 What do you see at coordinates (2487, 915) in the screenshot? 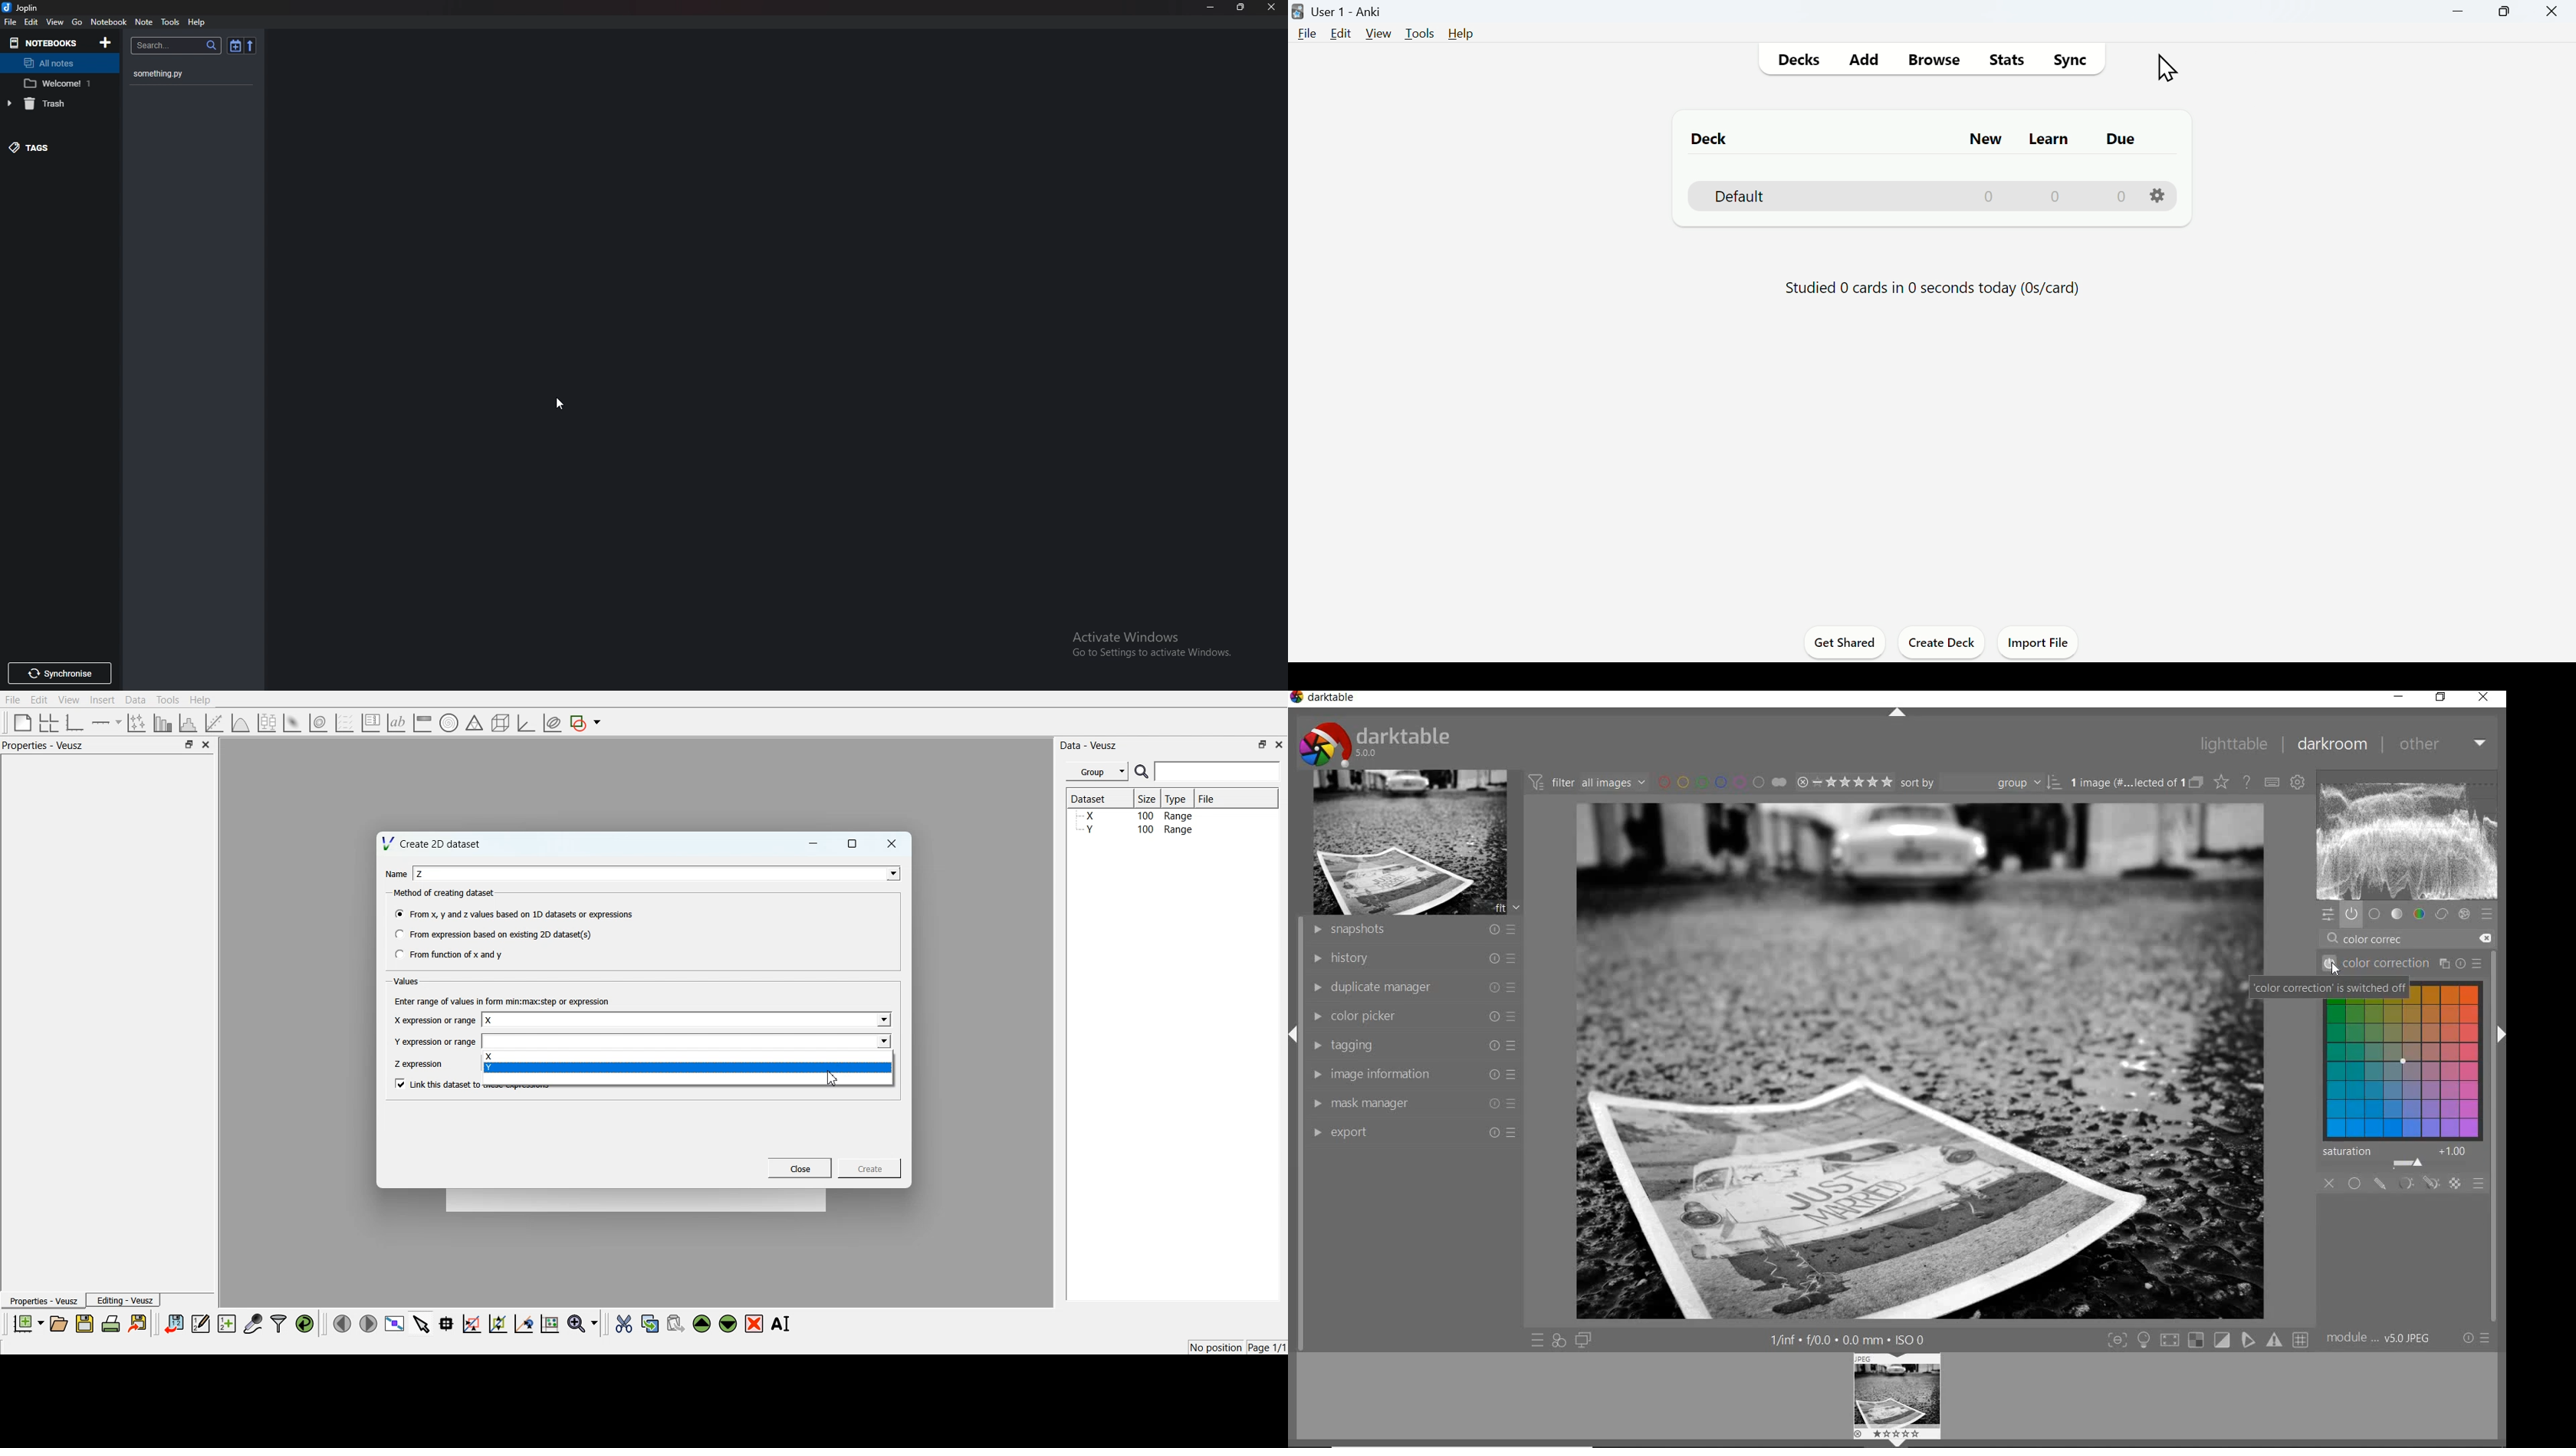
I see `preset ` at bounding box center [2487, 915].